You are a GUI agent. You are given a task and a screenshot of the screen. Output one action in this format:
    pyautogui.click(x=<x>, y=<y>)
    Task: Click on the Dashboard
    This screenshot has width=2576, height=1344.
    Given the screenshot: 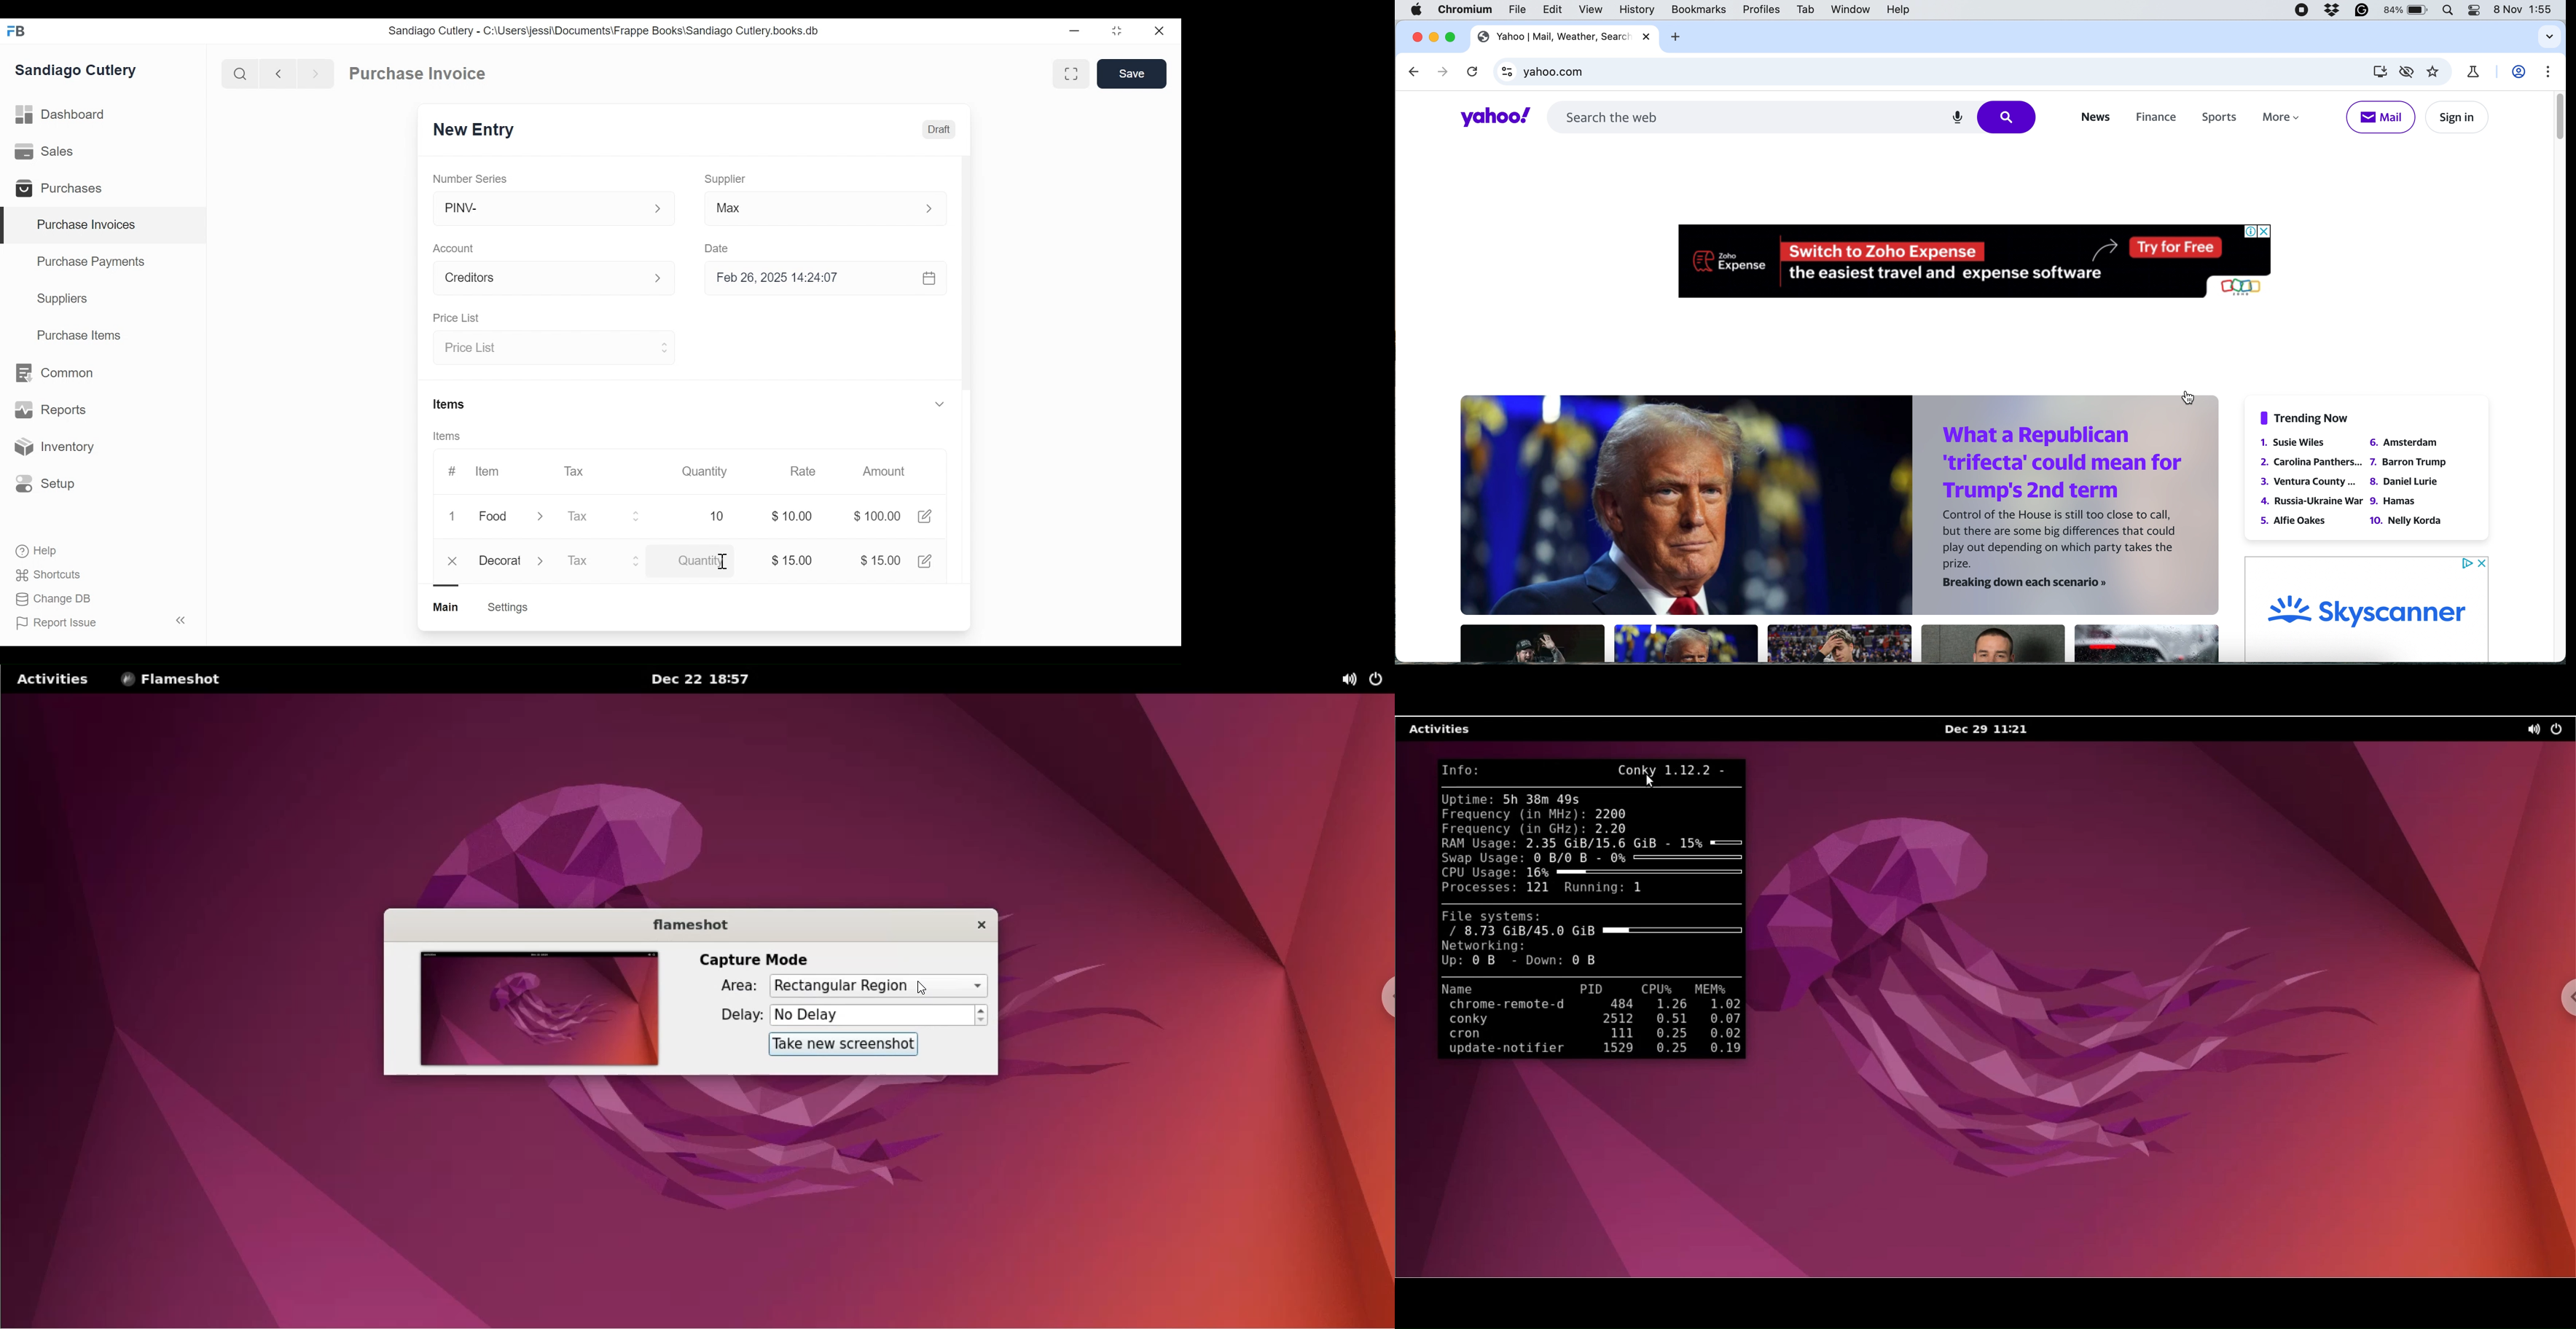 What is the action you would take?
    pyautogui.click(x=62, y=115)
    